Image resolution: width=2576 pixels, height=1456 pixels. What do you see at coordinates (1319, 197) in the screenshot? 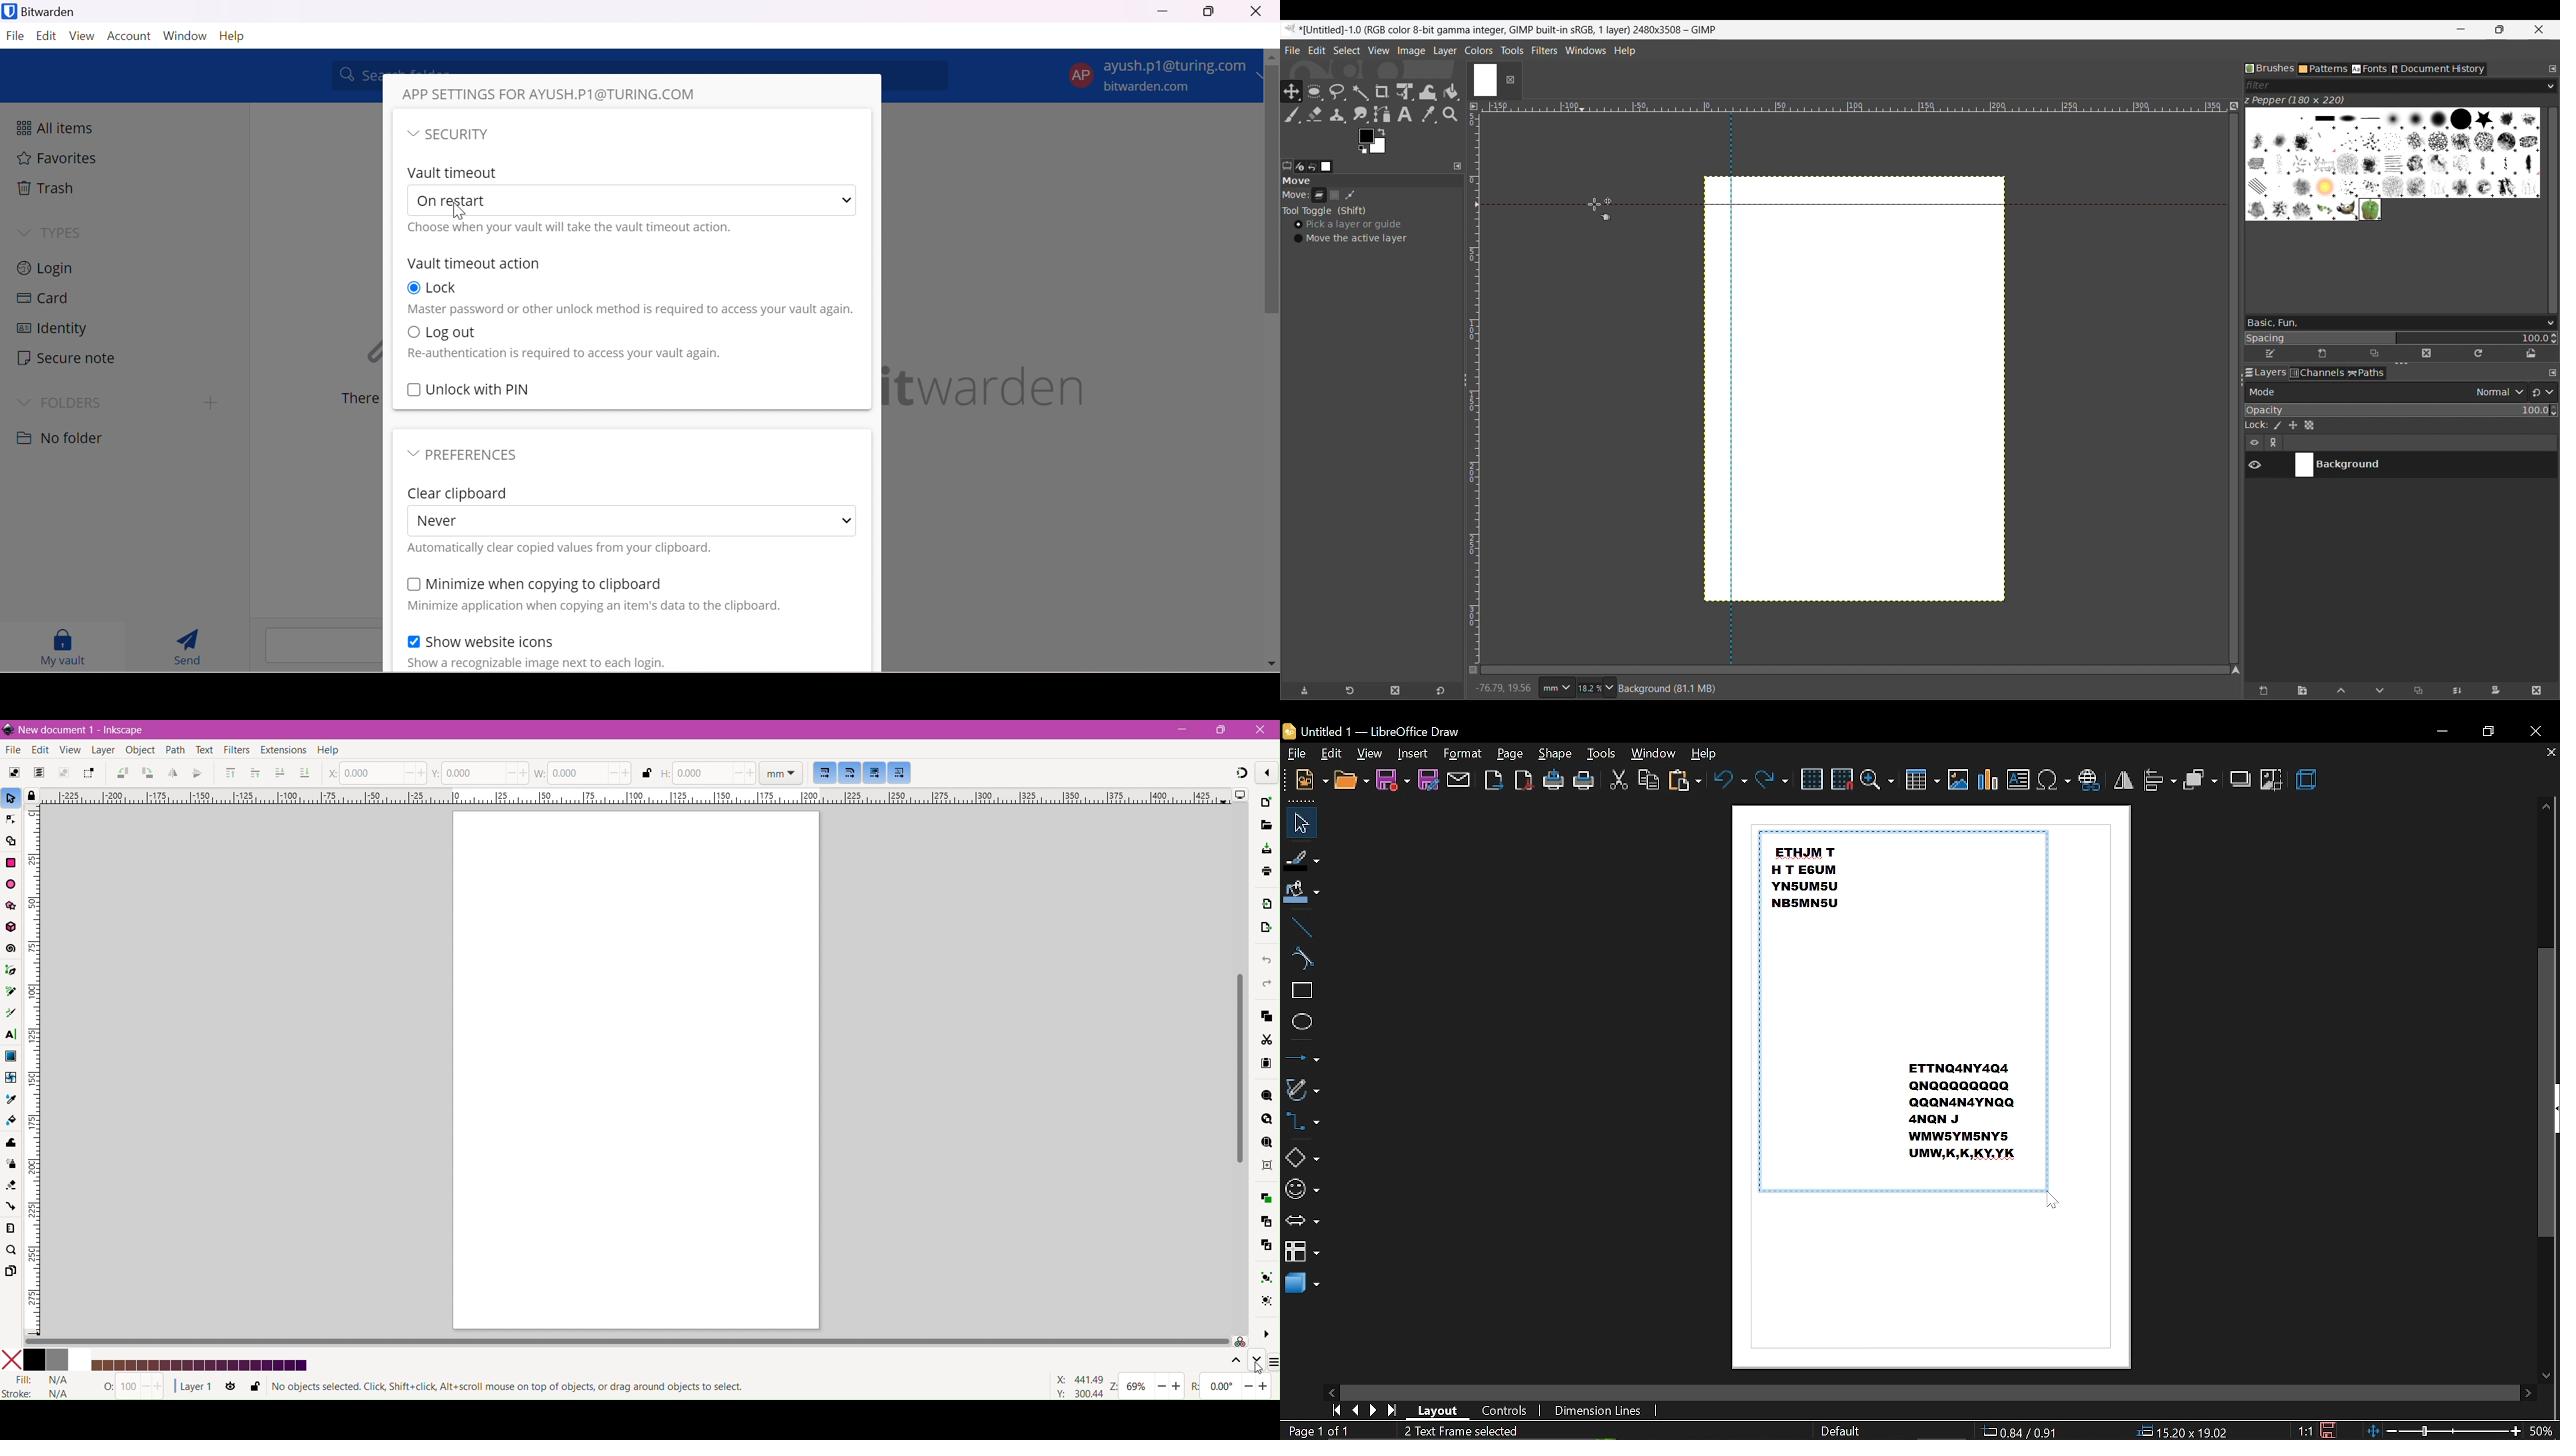
I see `Layer` at bounding box center [1319, 197].